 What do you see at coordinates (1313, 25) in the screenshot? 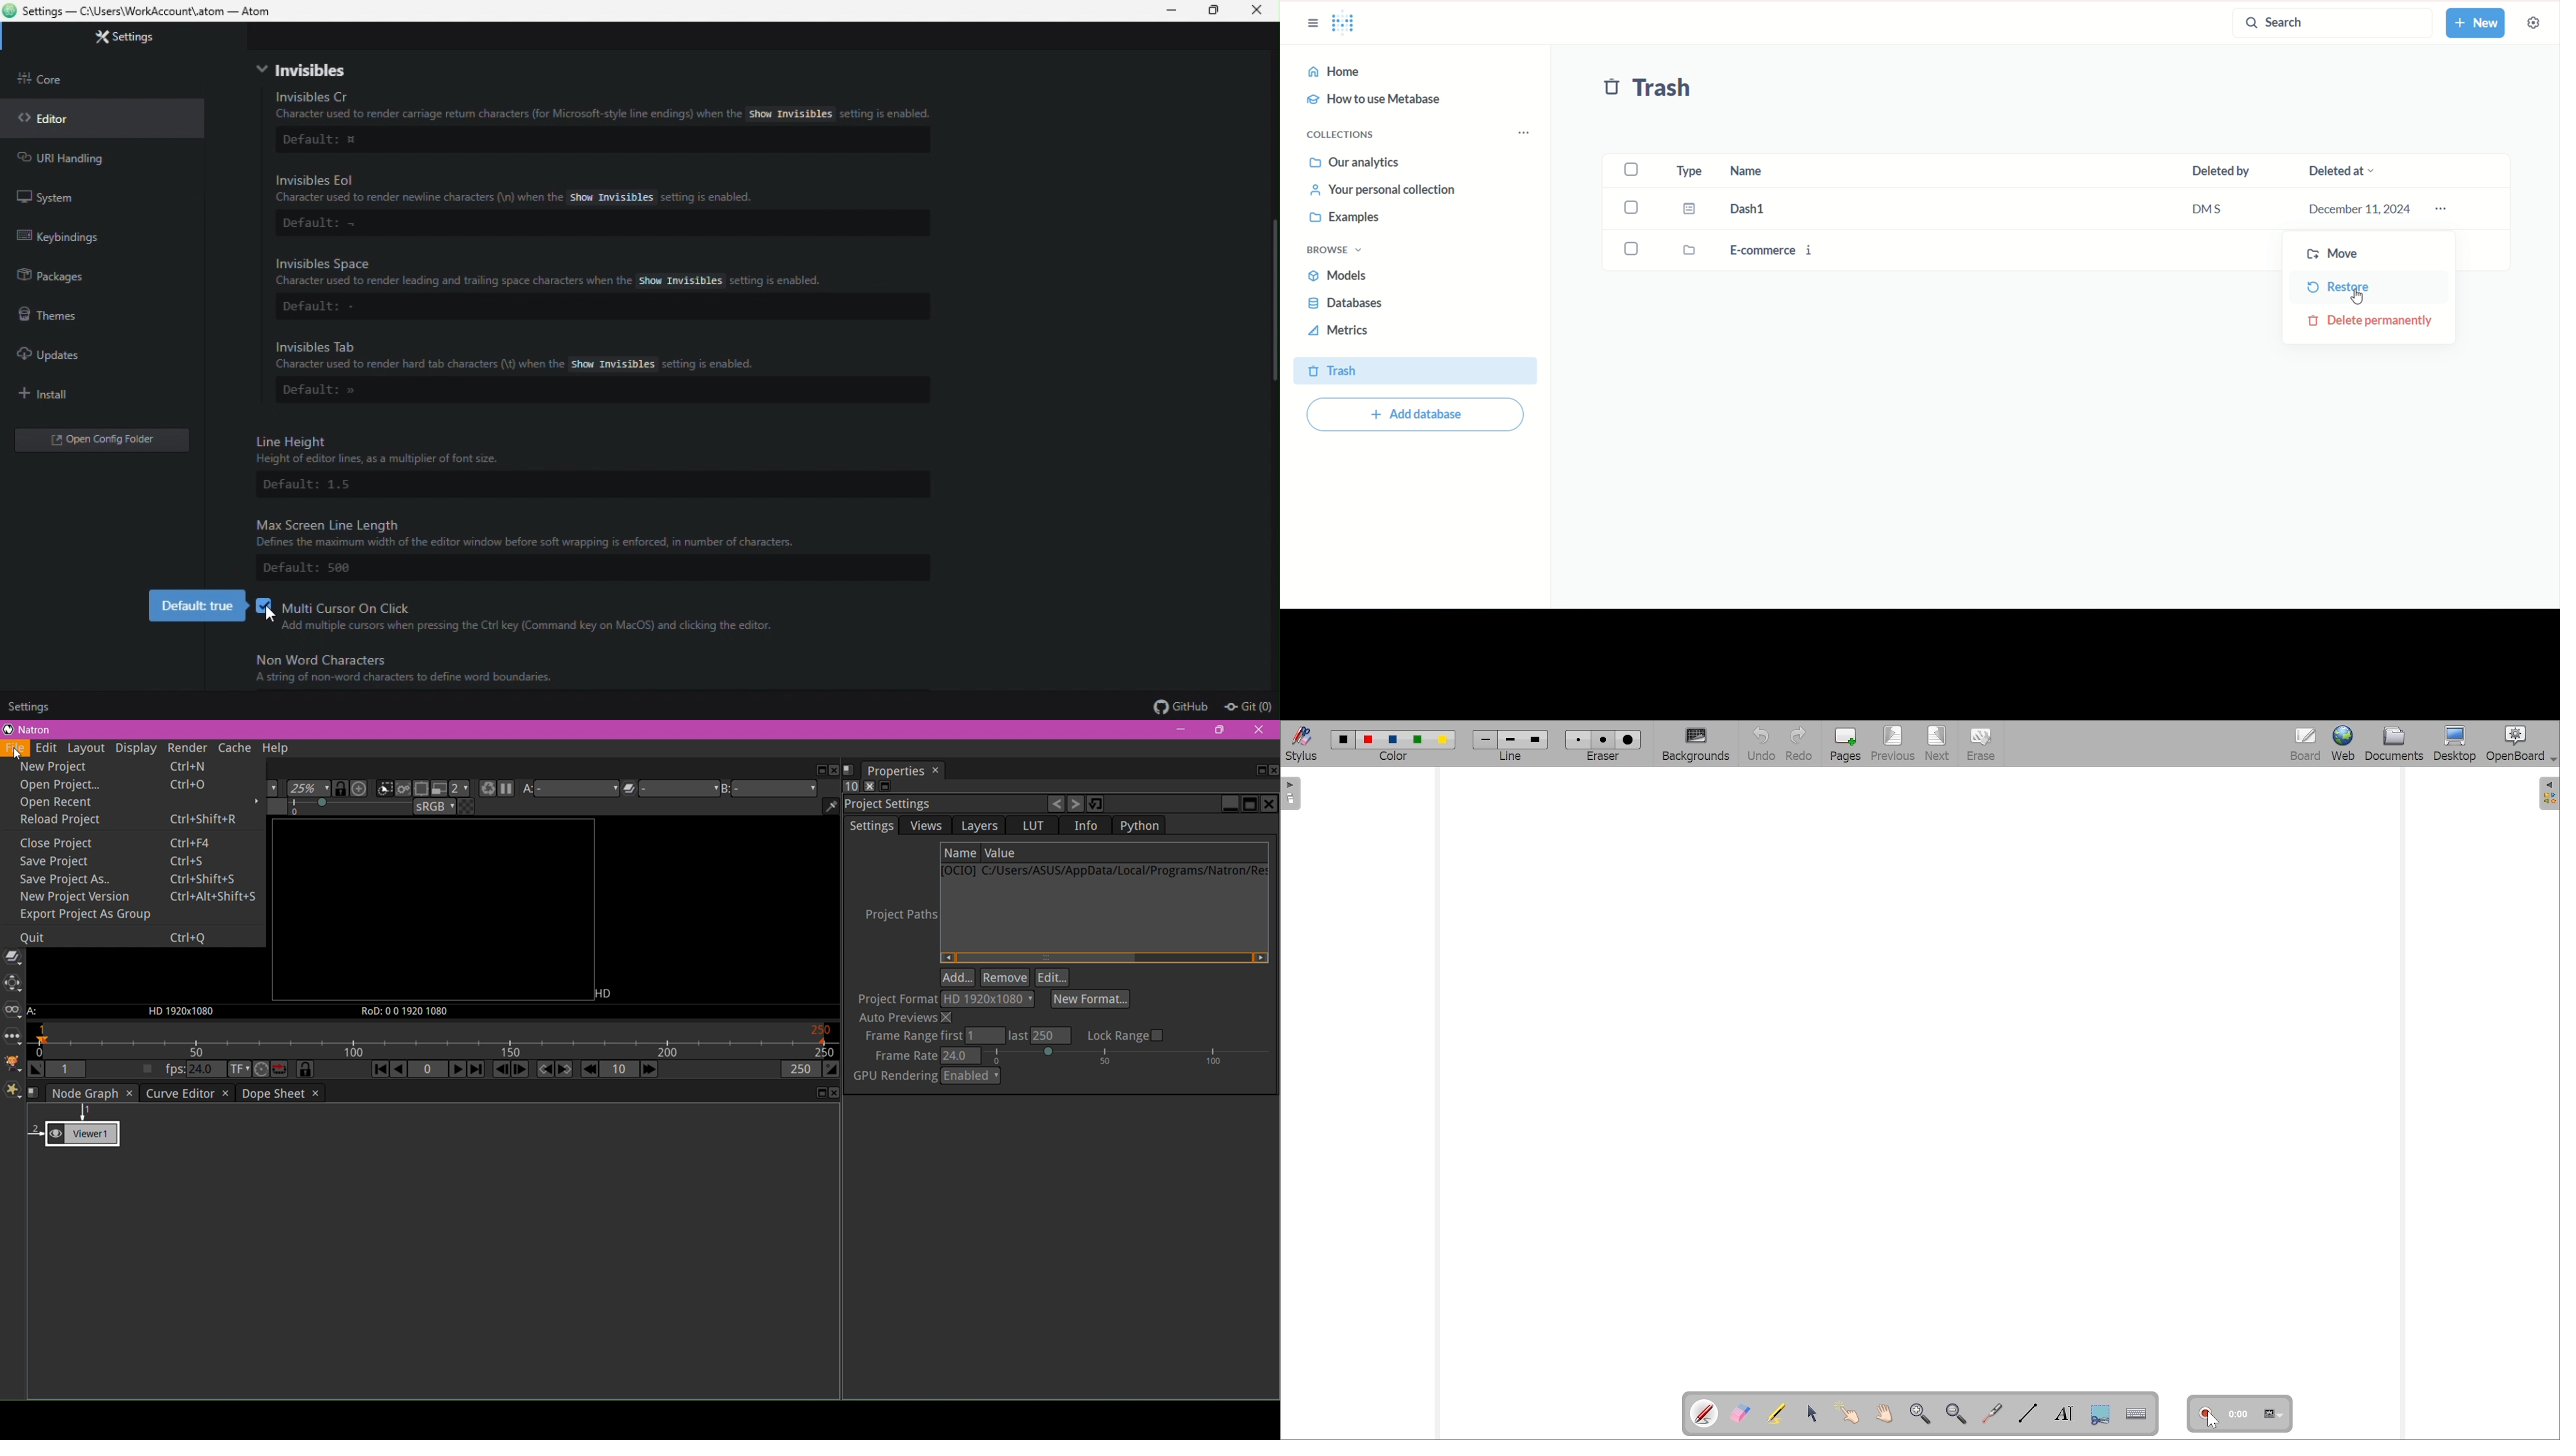
I see `sidebar` at bounding box center [1313, 25].